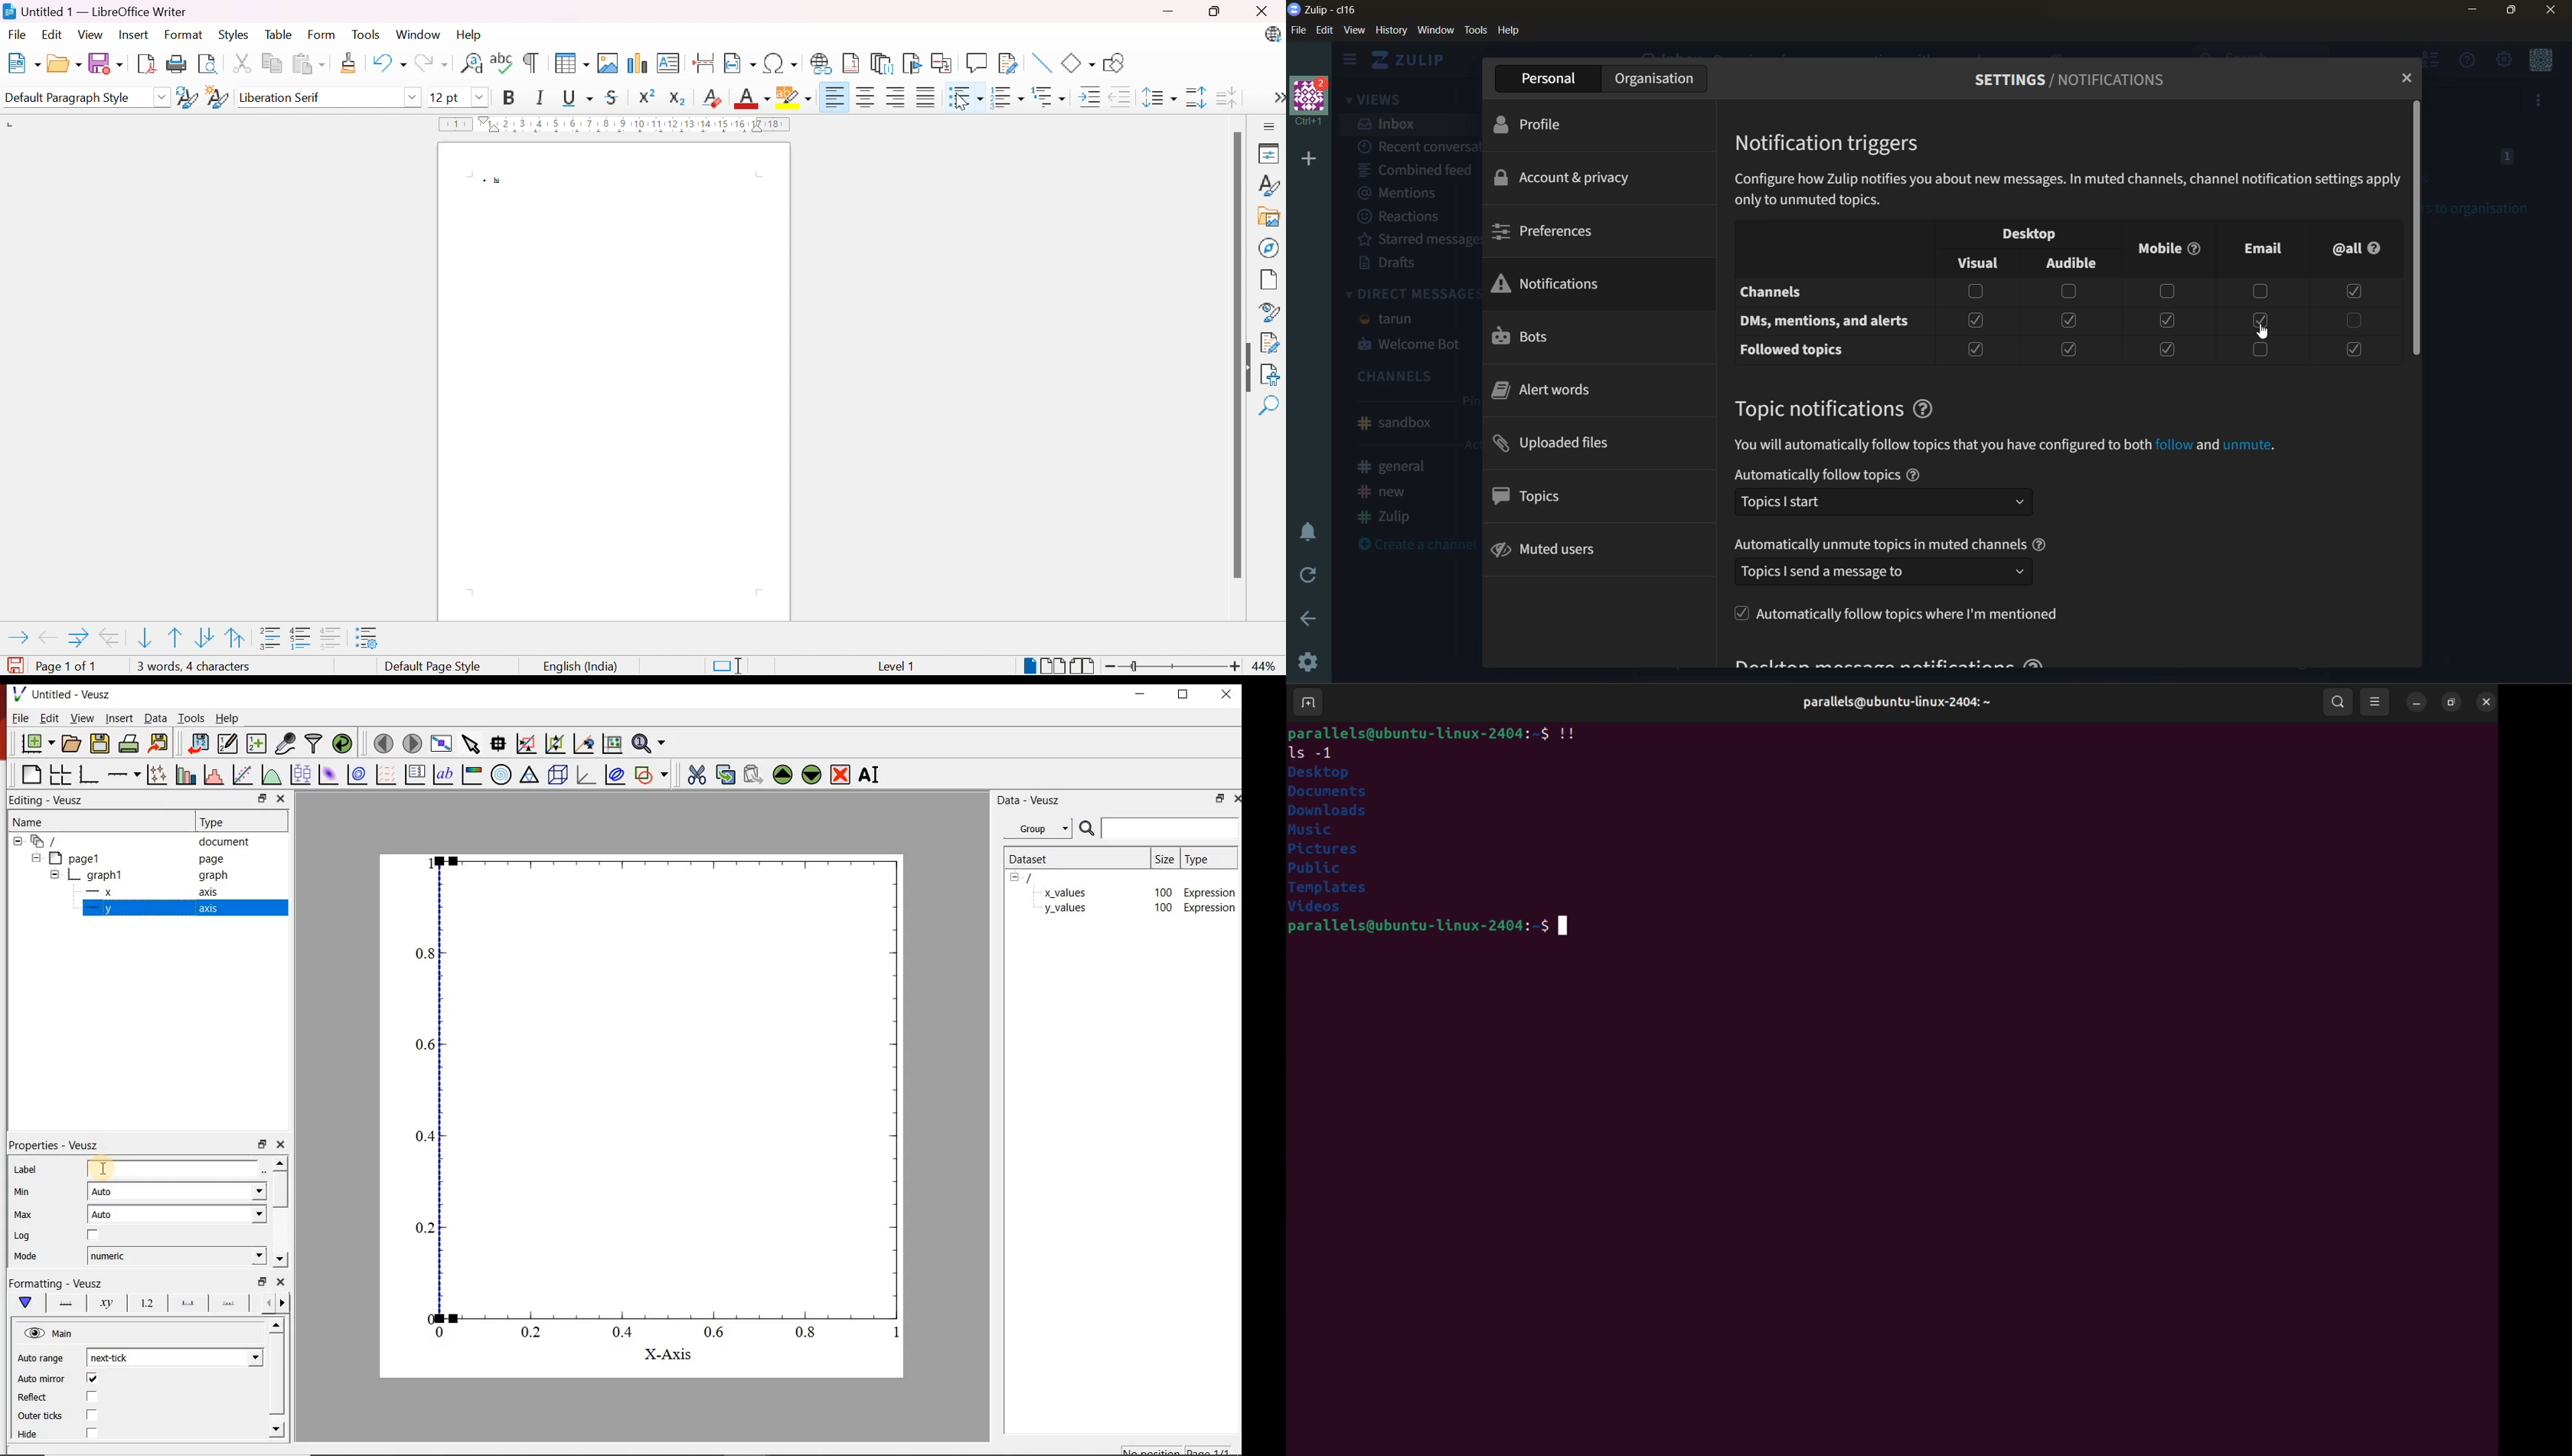 This screenshot has height=1456, width=2576. I want to click on y_values, so click(1065, 909).